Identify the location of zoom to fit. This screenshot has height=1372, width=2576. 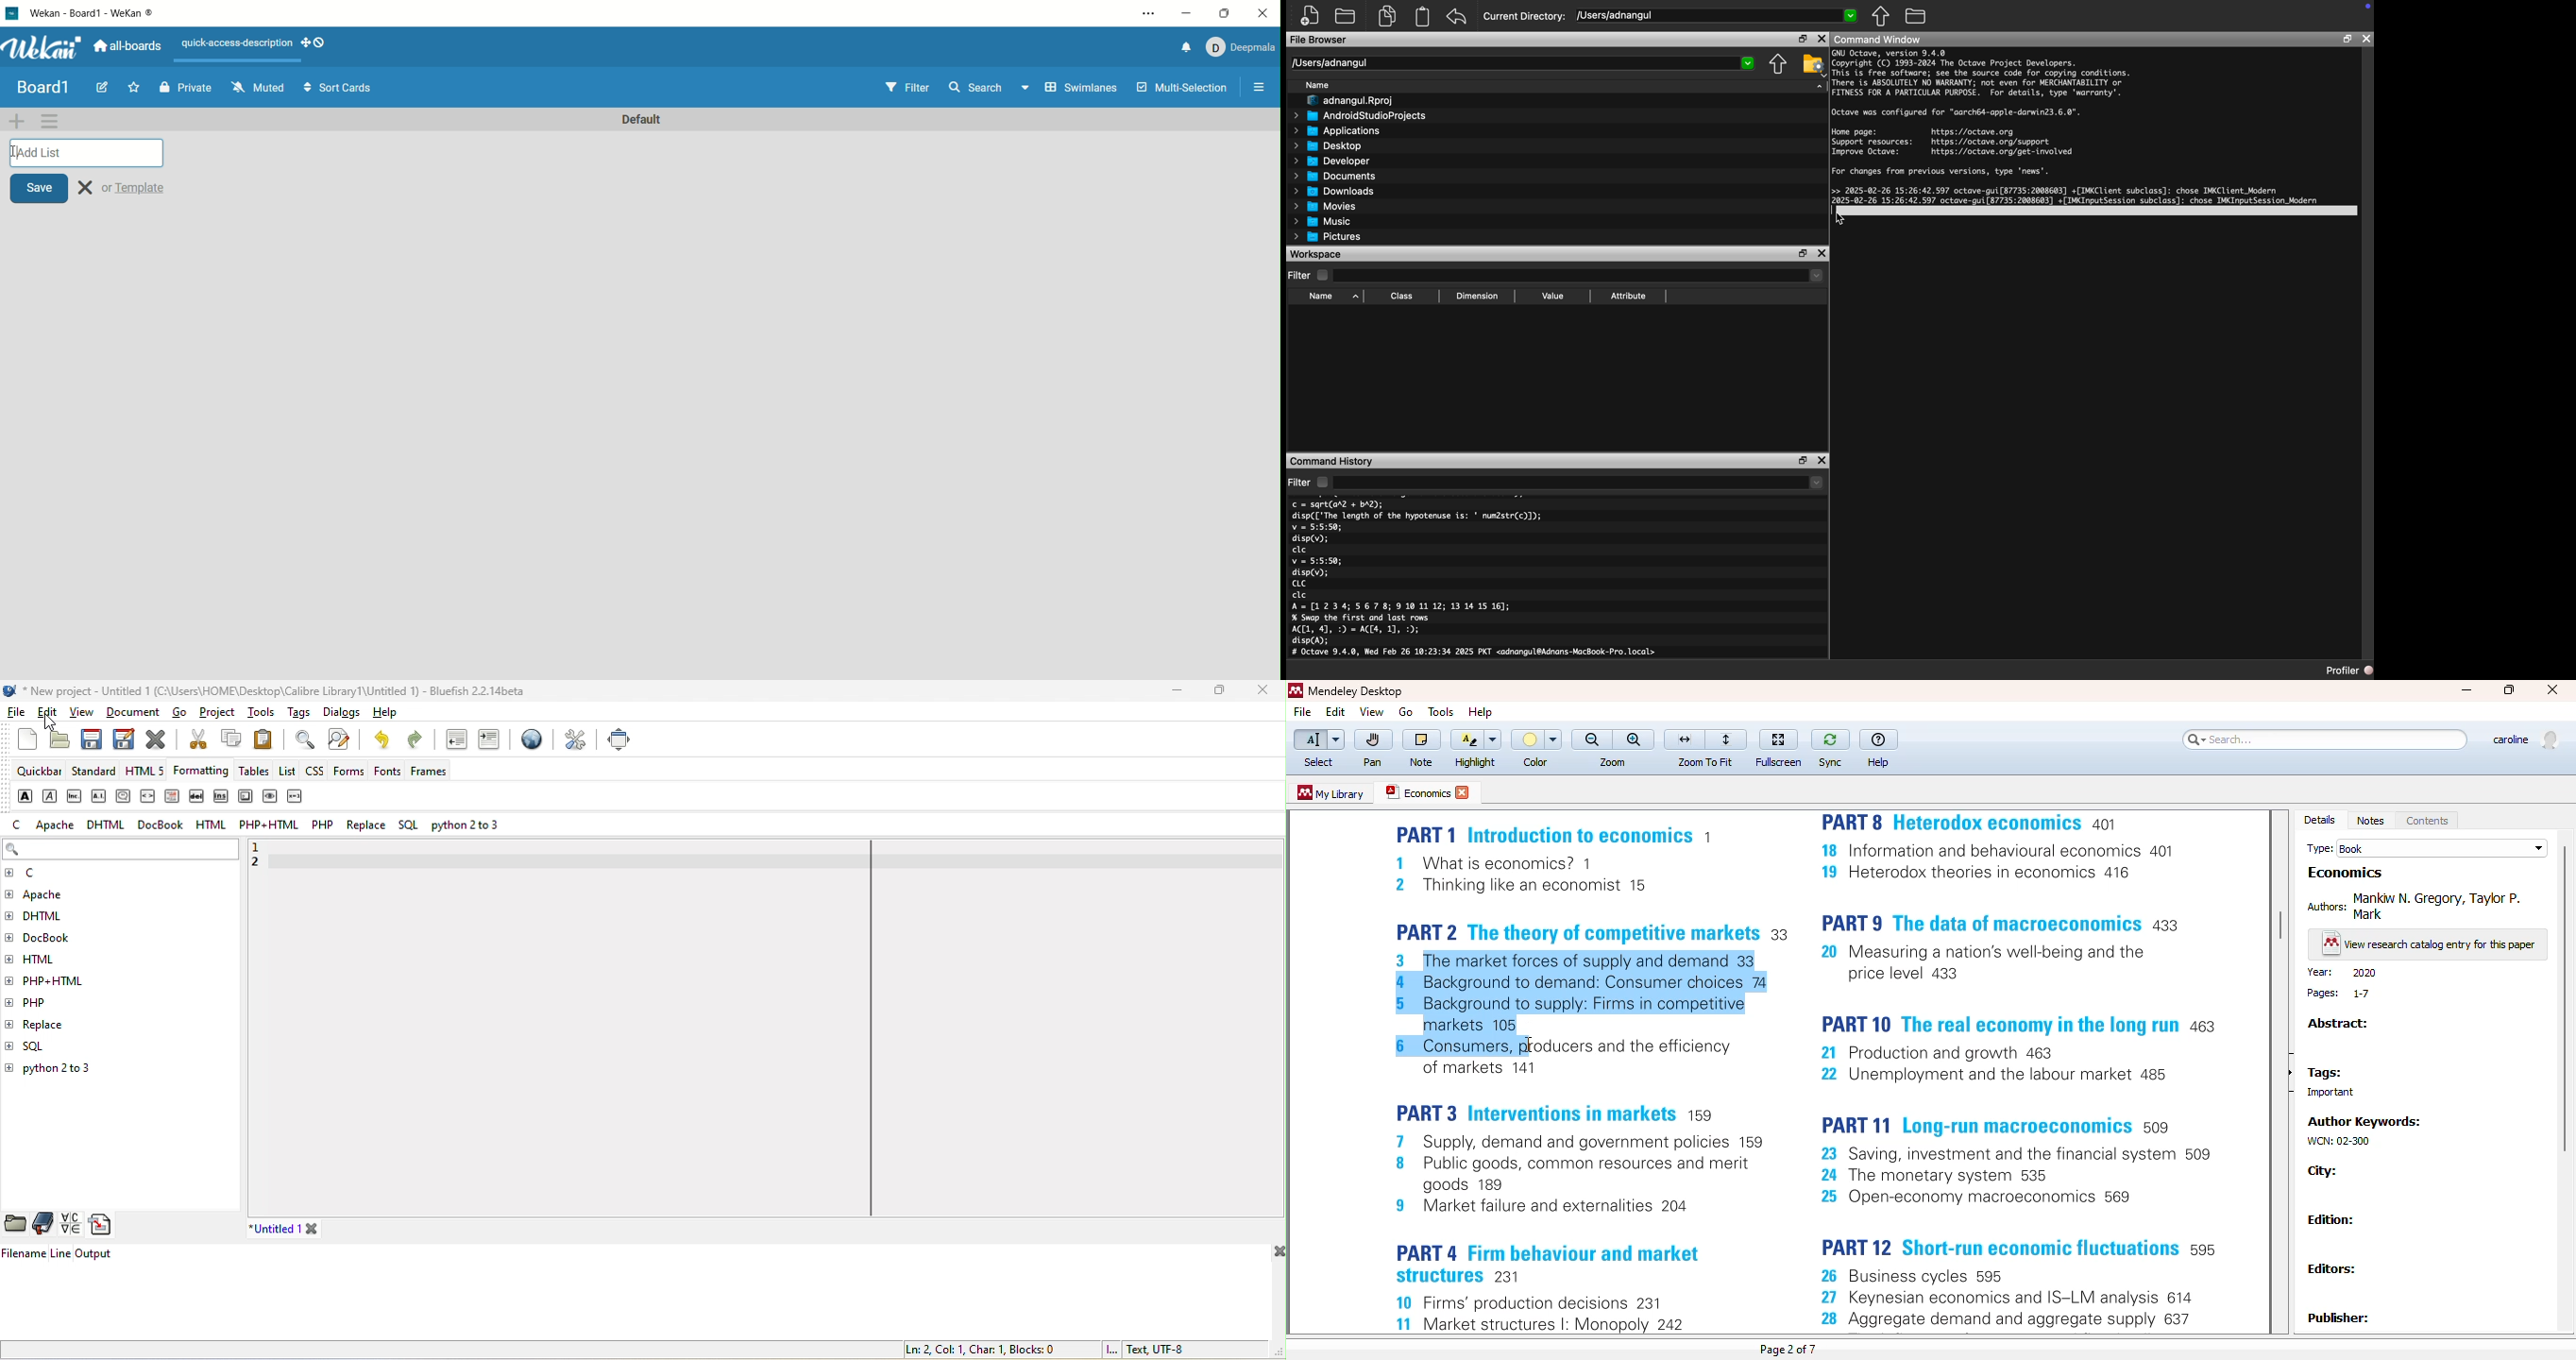
(1704, 762).